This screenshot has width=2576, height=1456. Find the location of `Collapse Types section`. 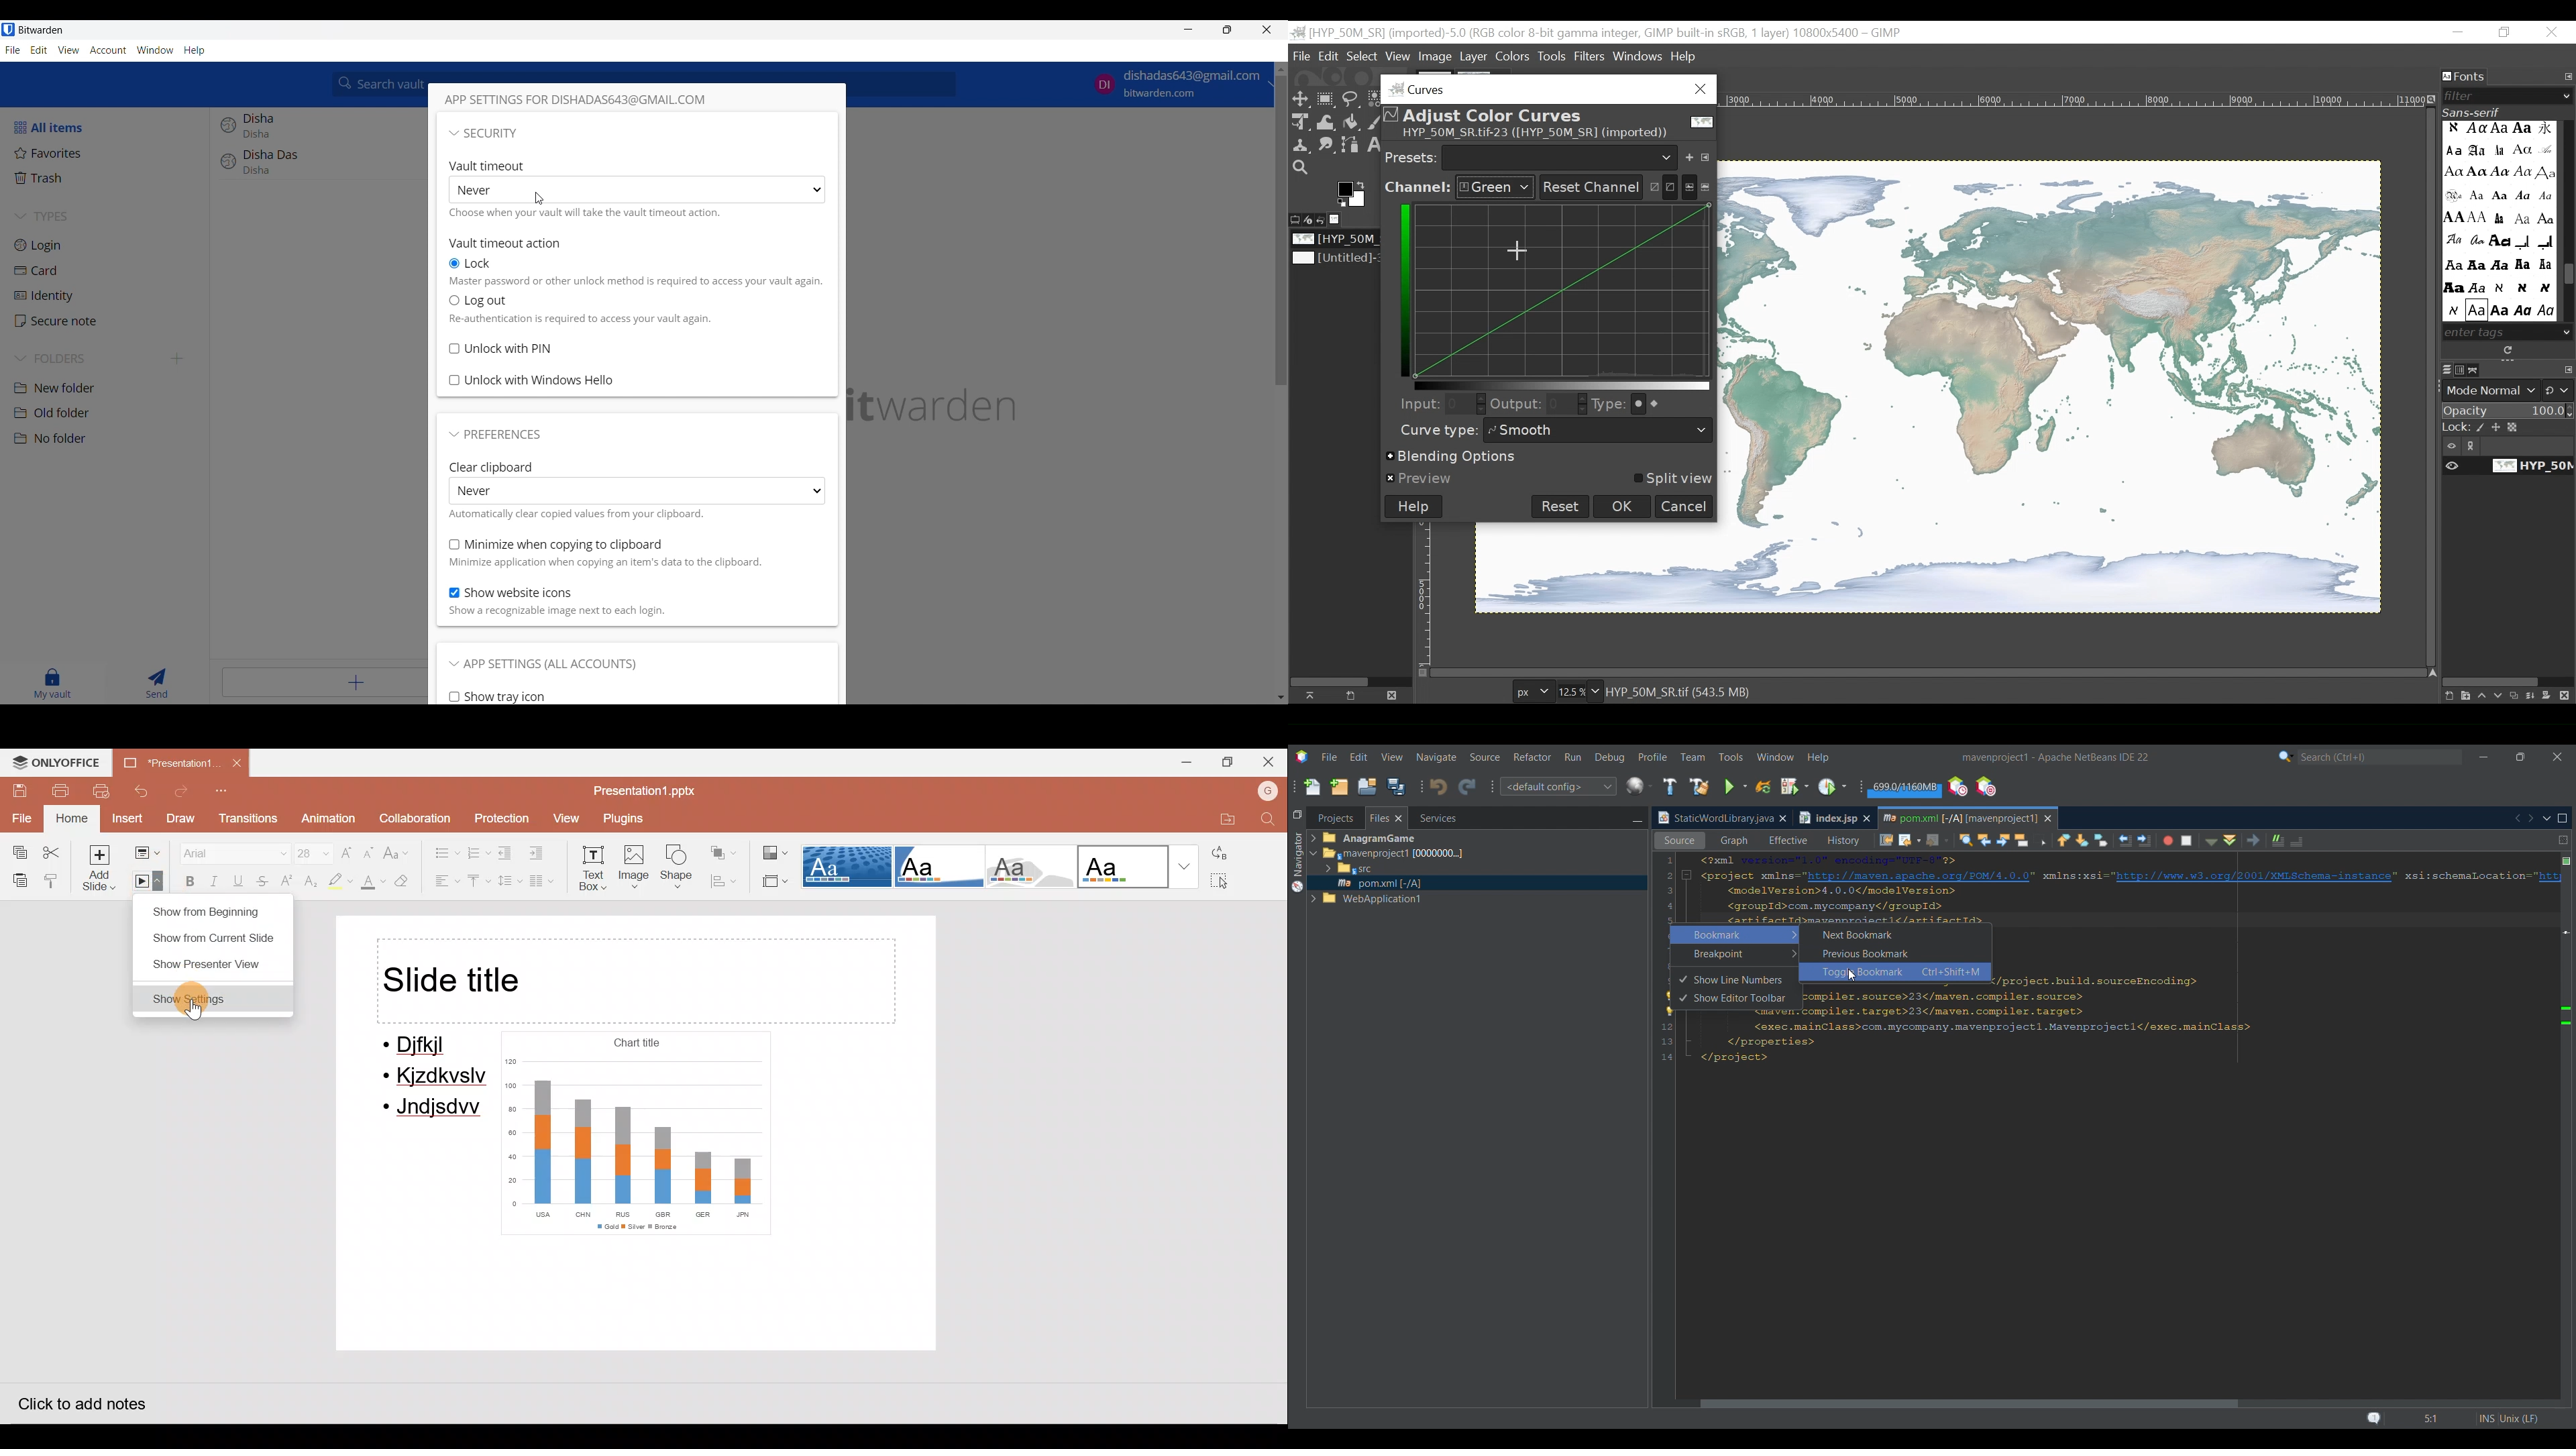

Collapse Types section is located at coordinates (109, 216).